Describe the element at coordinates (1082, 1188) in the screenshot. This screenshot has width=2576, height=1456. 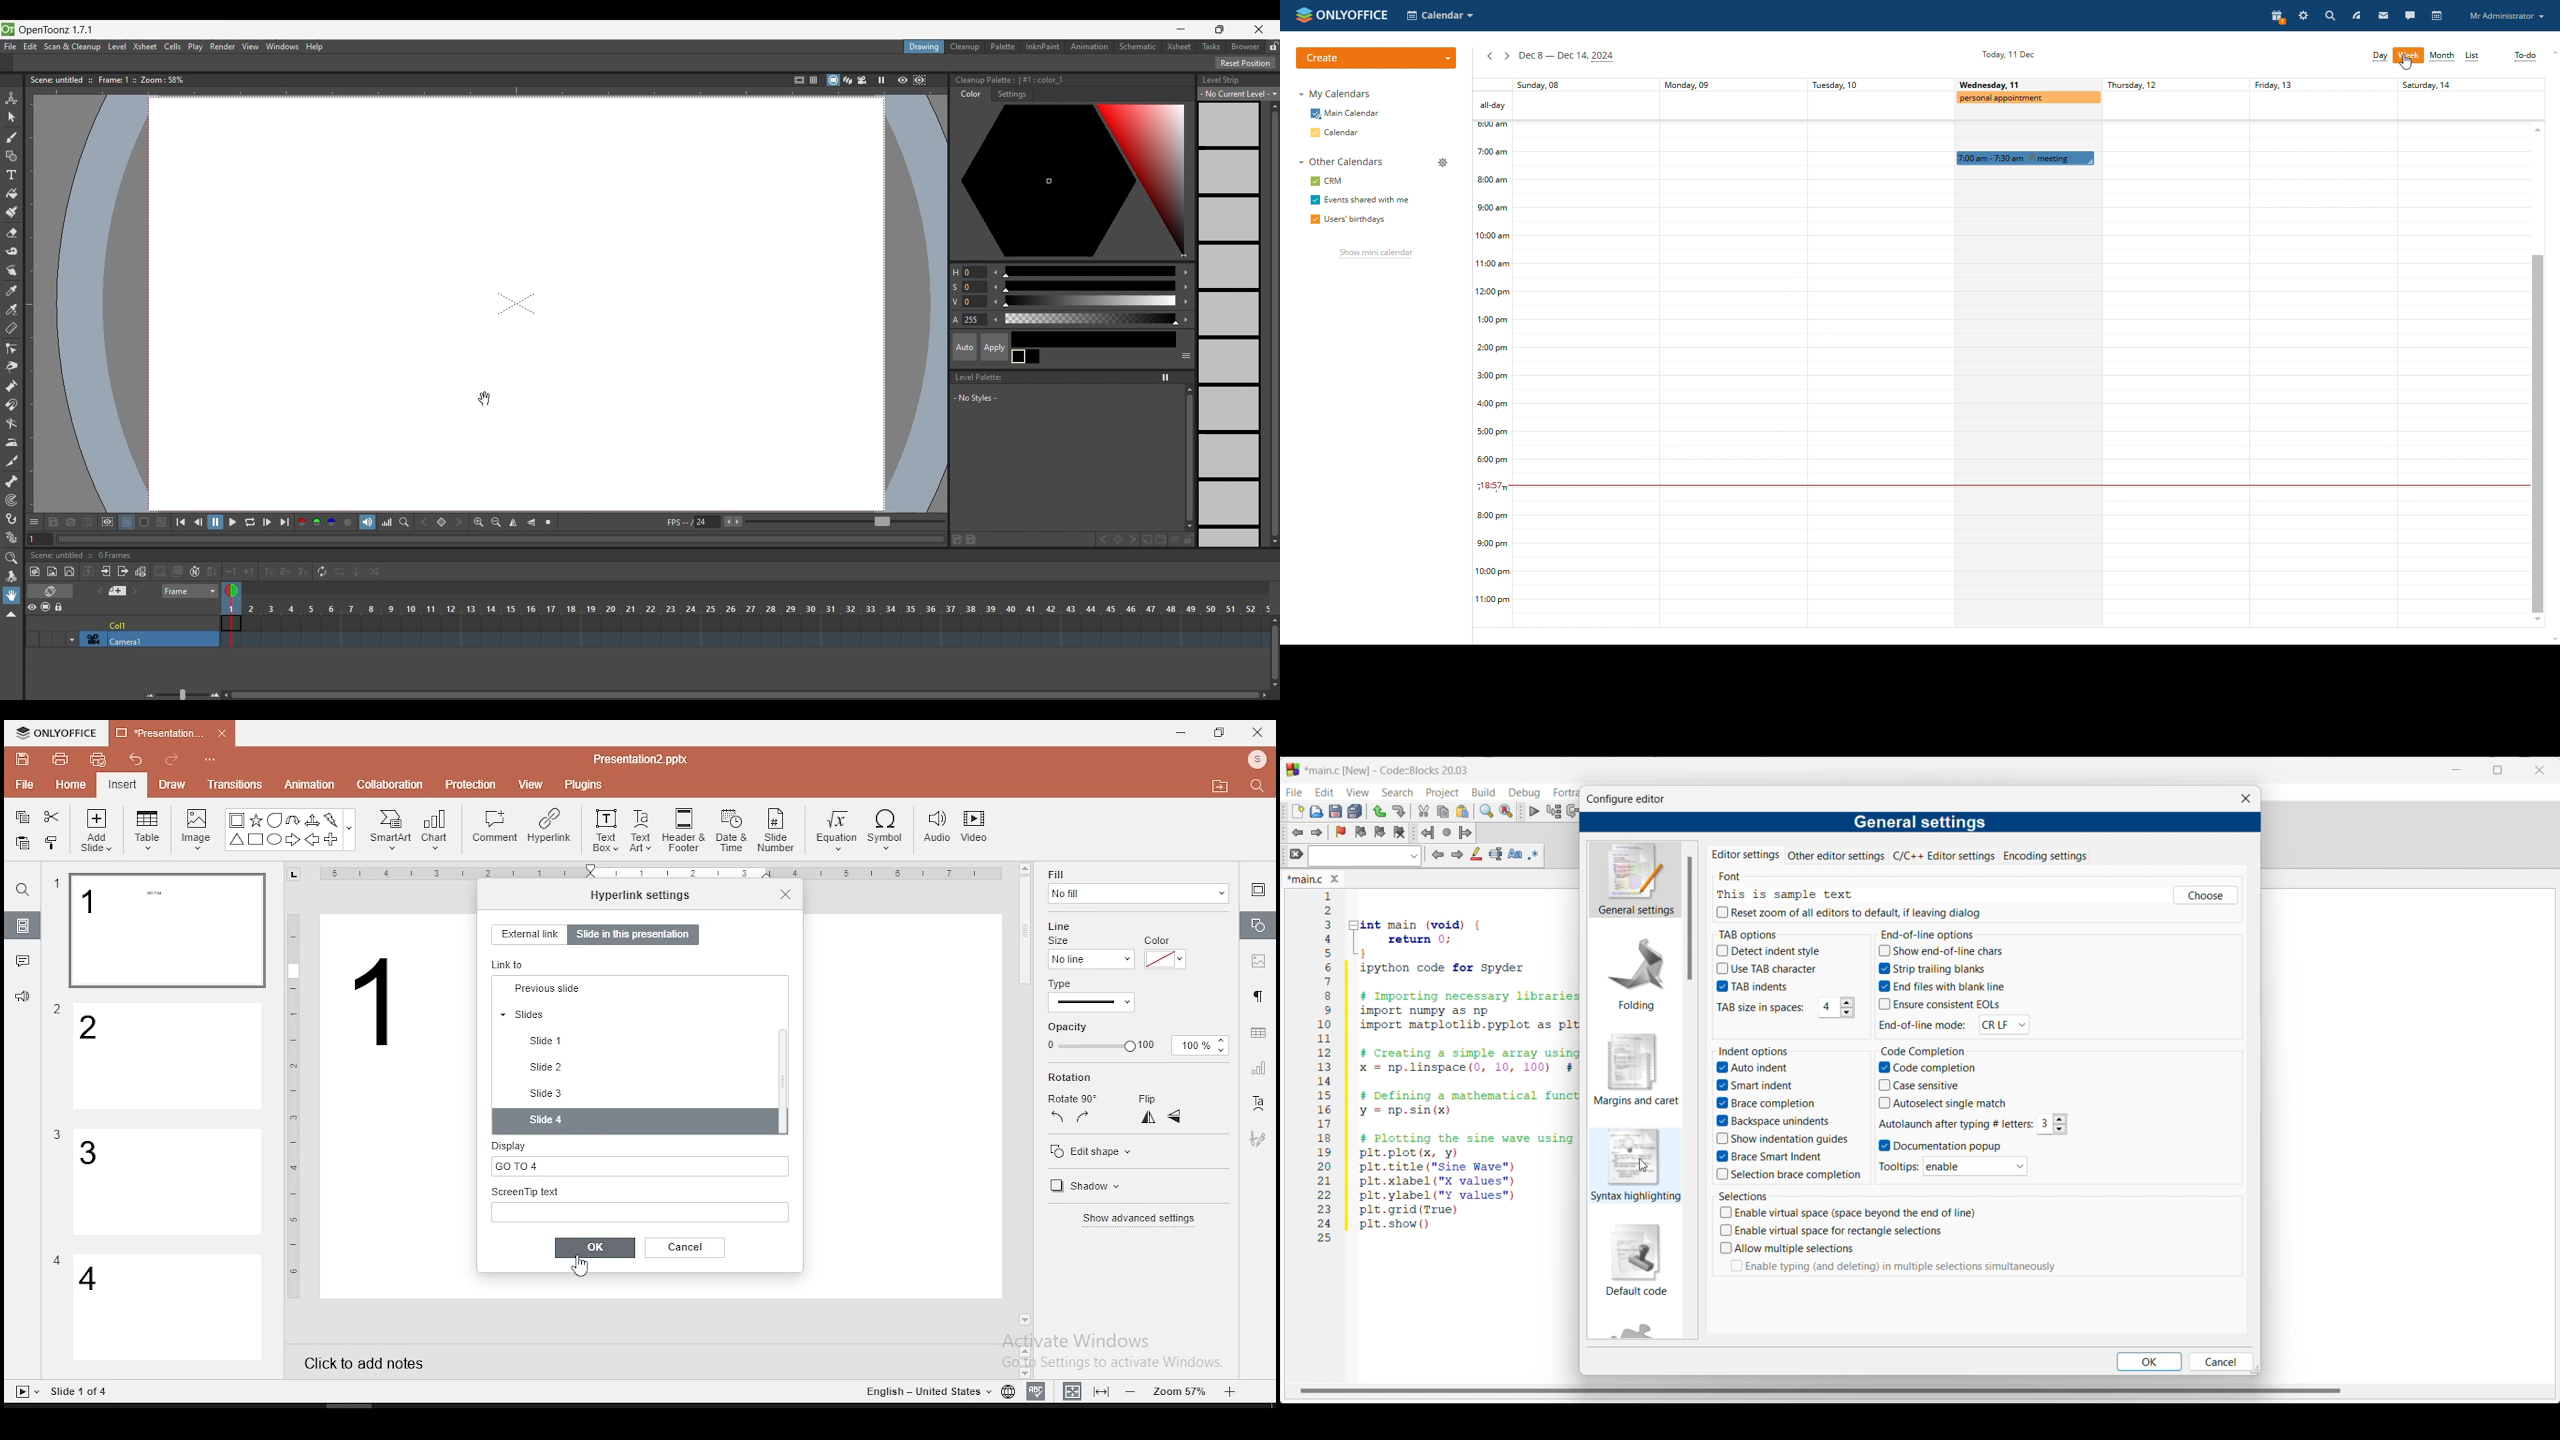
I see `shadow` at that location.